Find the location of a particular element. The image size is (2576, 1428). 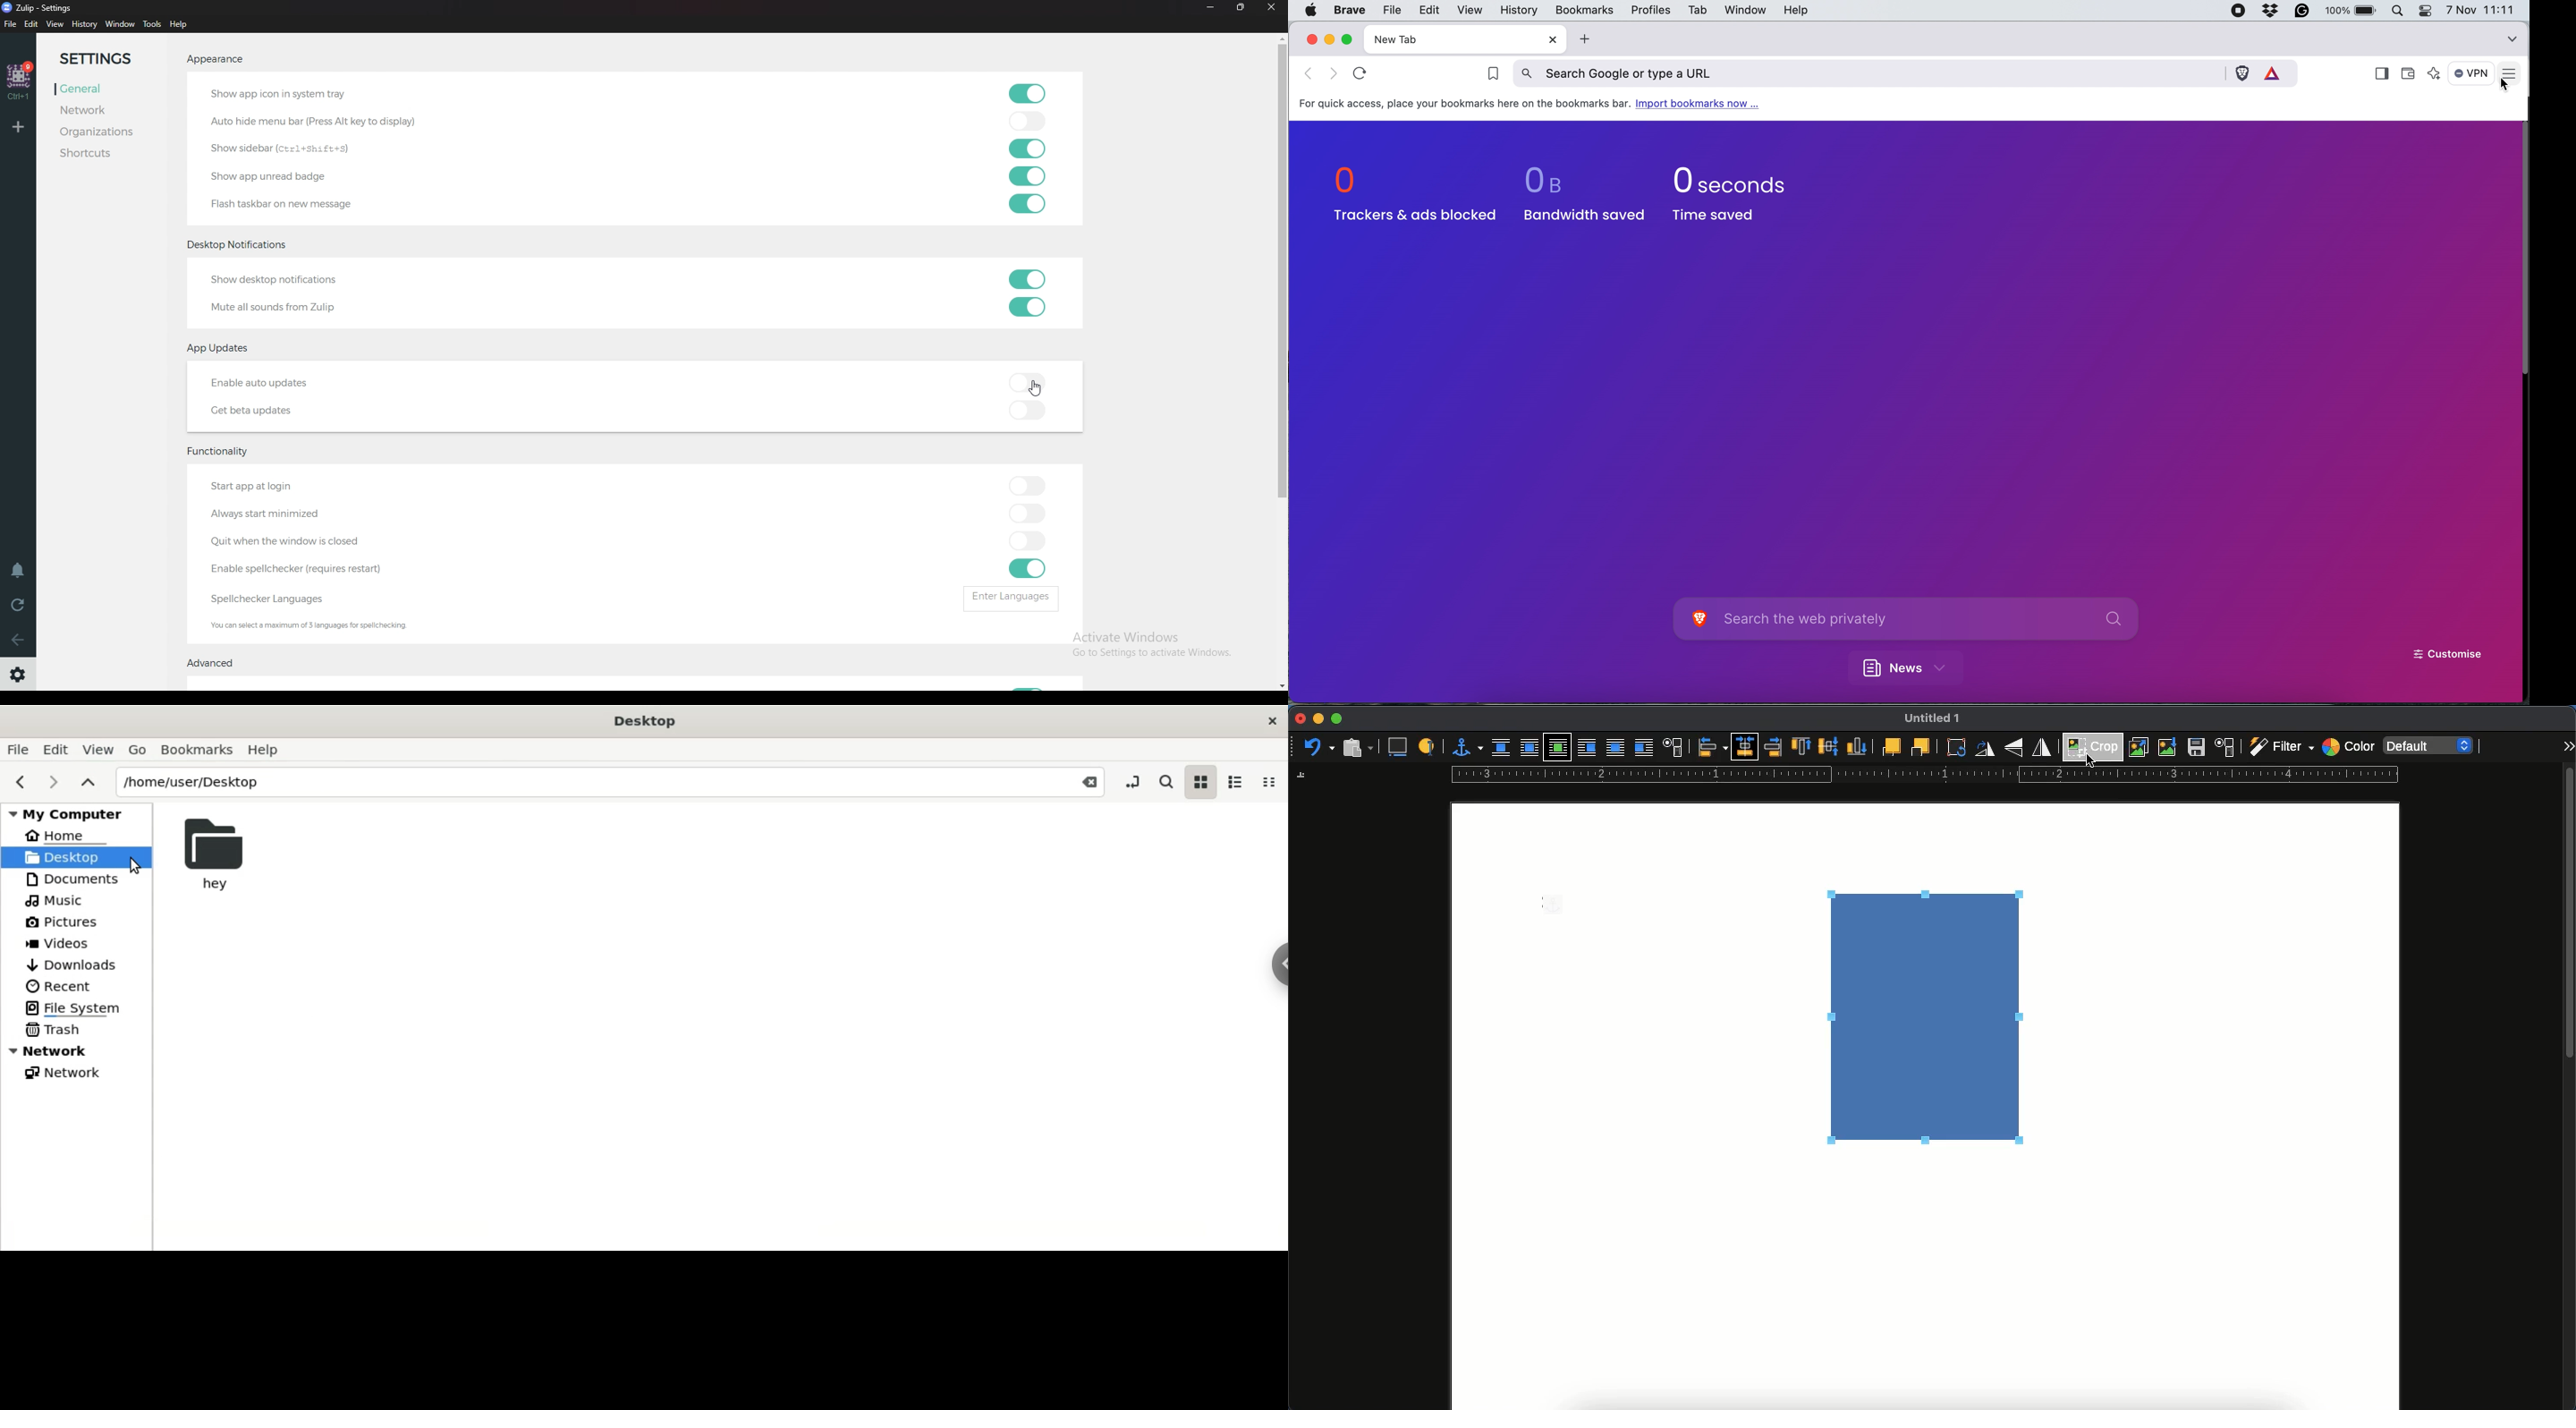

enable spell checker is located at coordinates (296, 569).